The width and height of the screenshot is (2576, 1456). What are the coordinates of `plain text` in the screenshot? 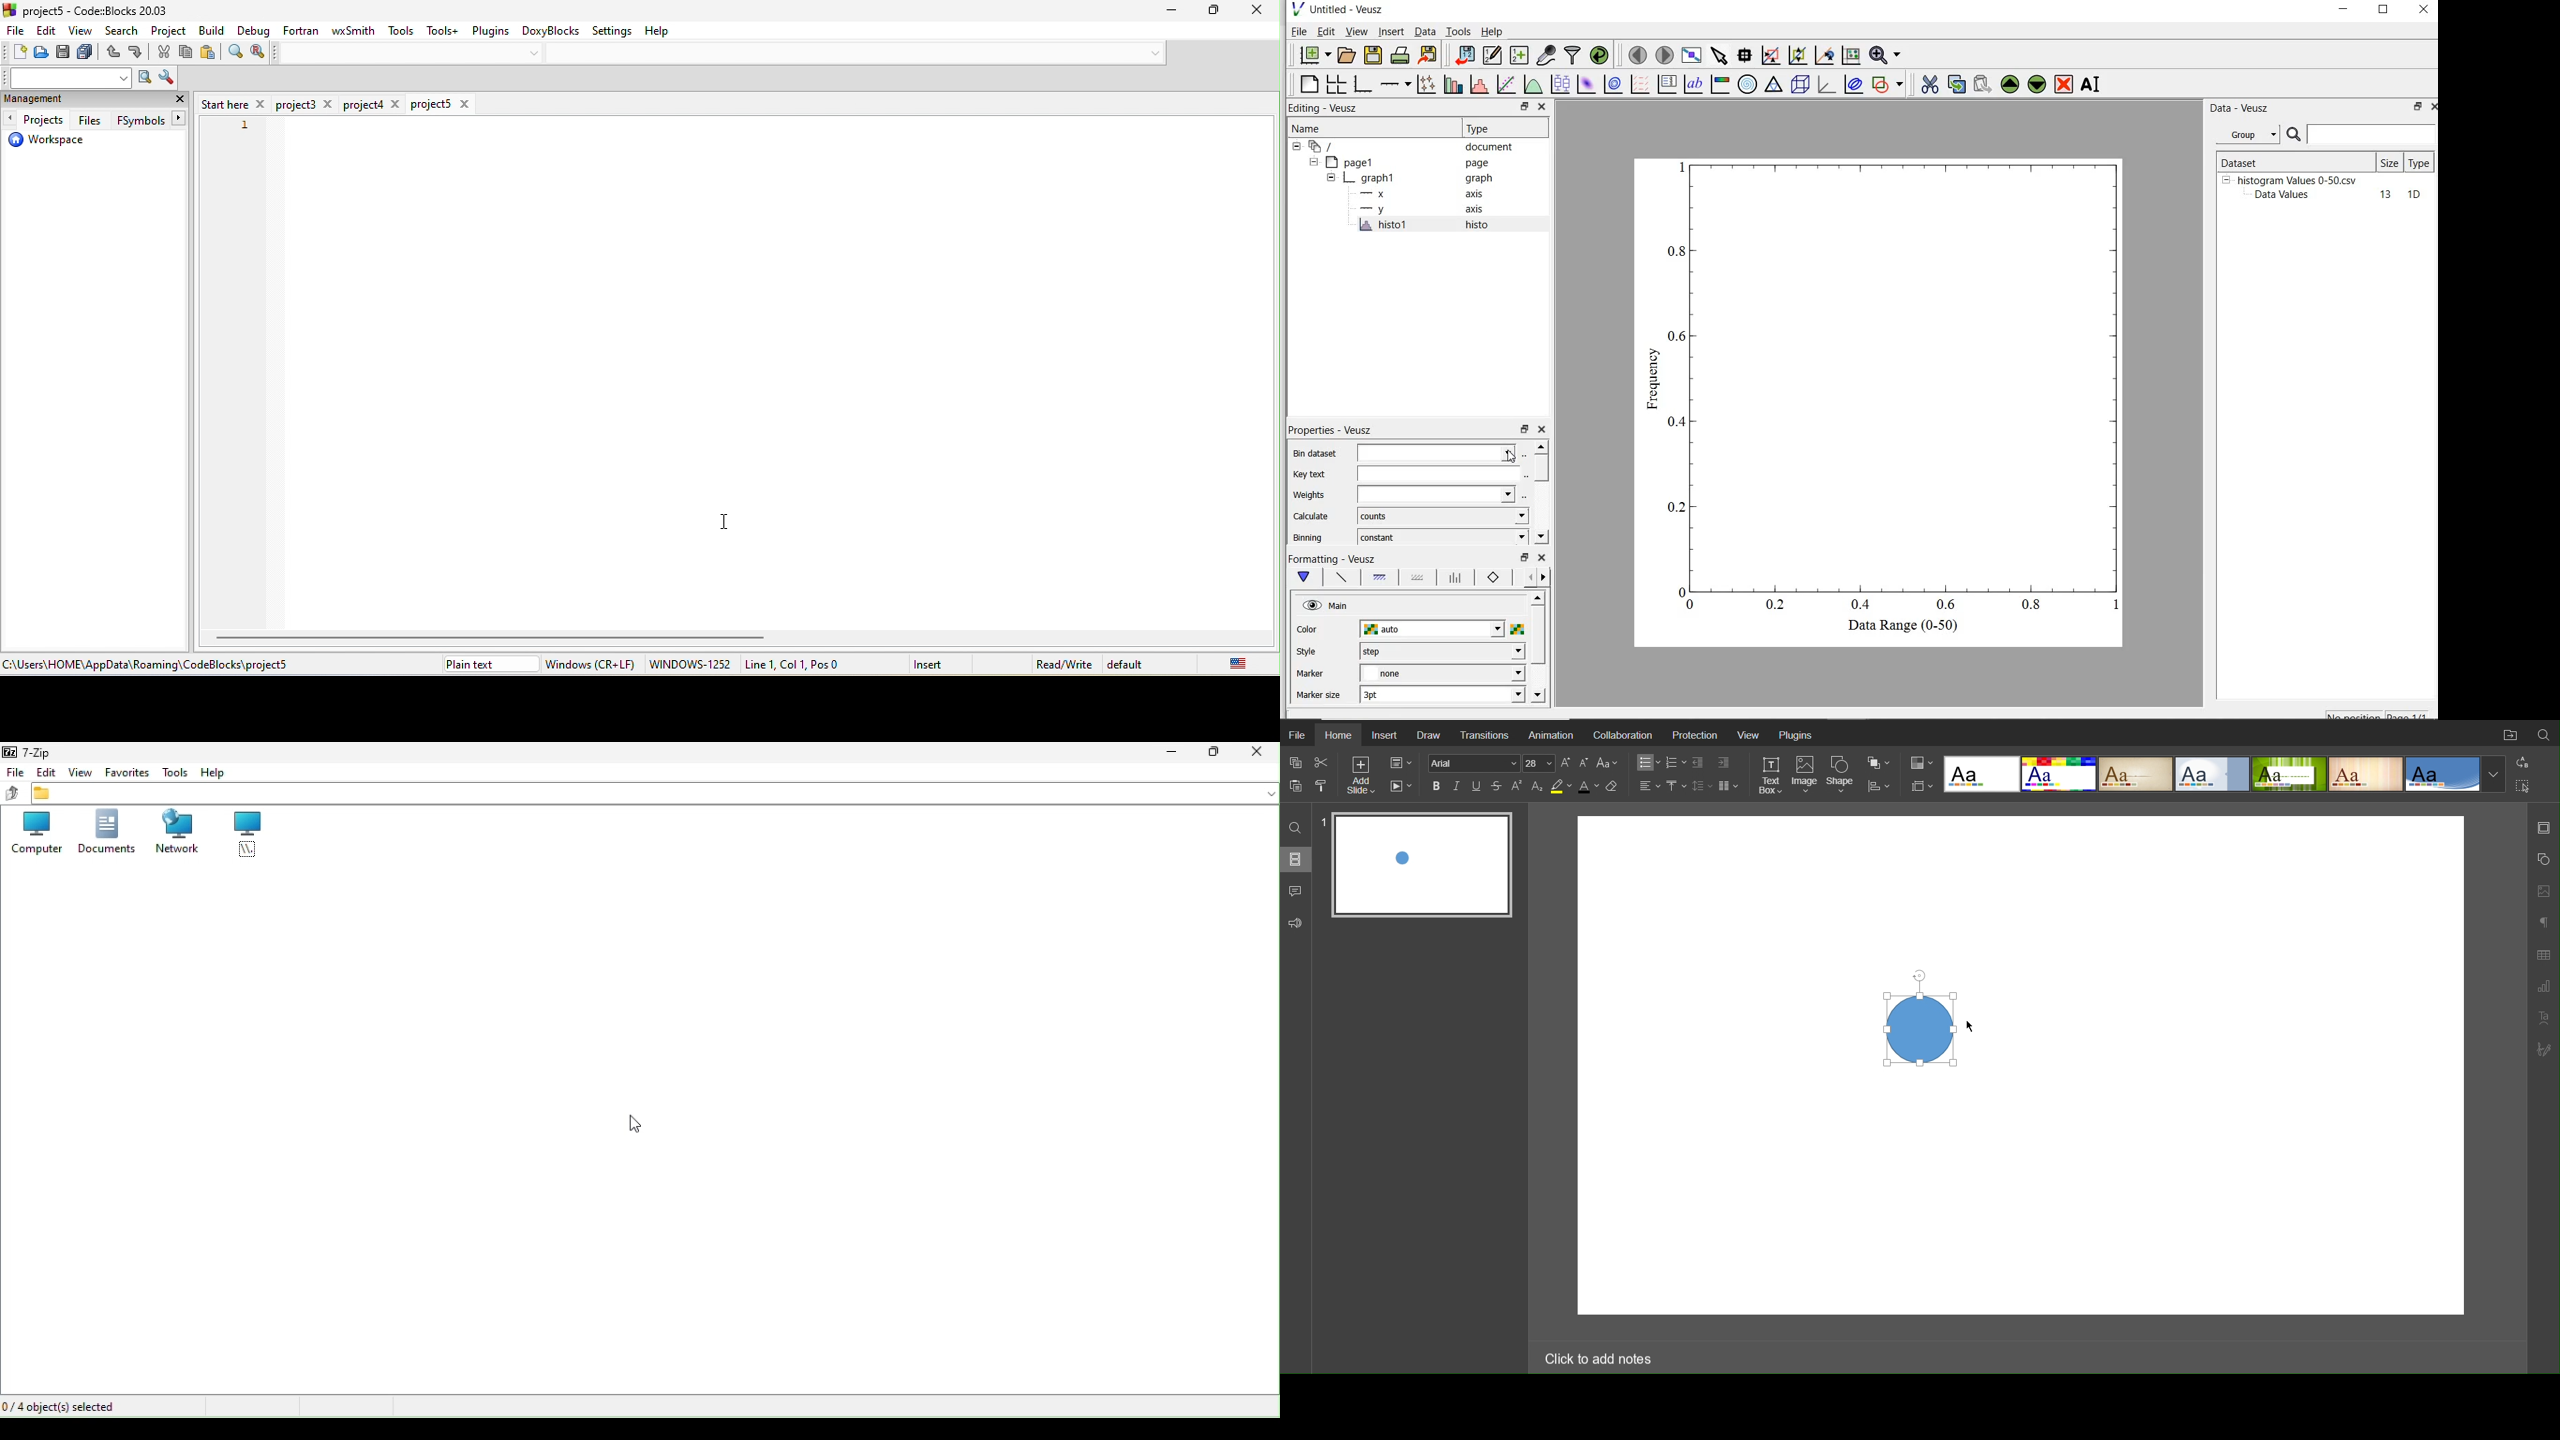 It's located at (488, 664).